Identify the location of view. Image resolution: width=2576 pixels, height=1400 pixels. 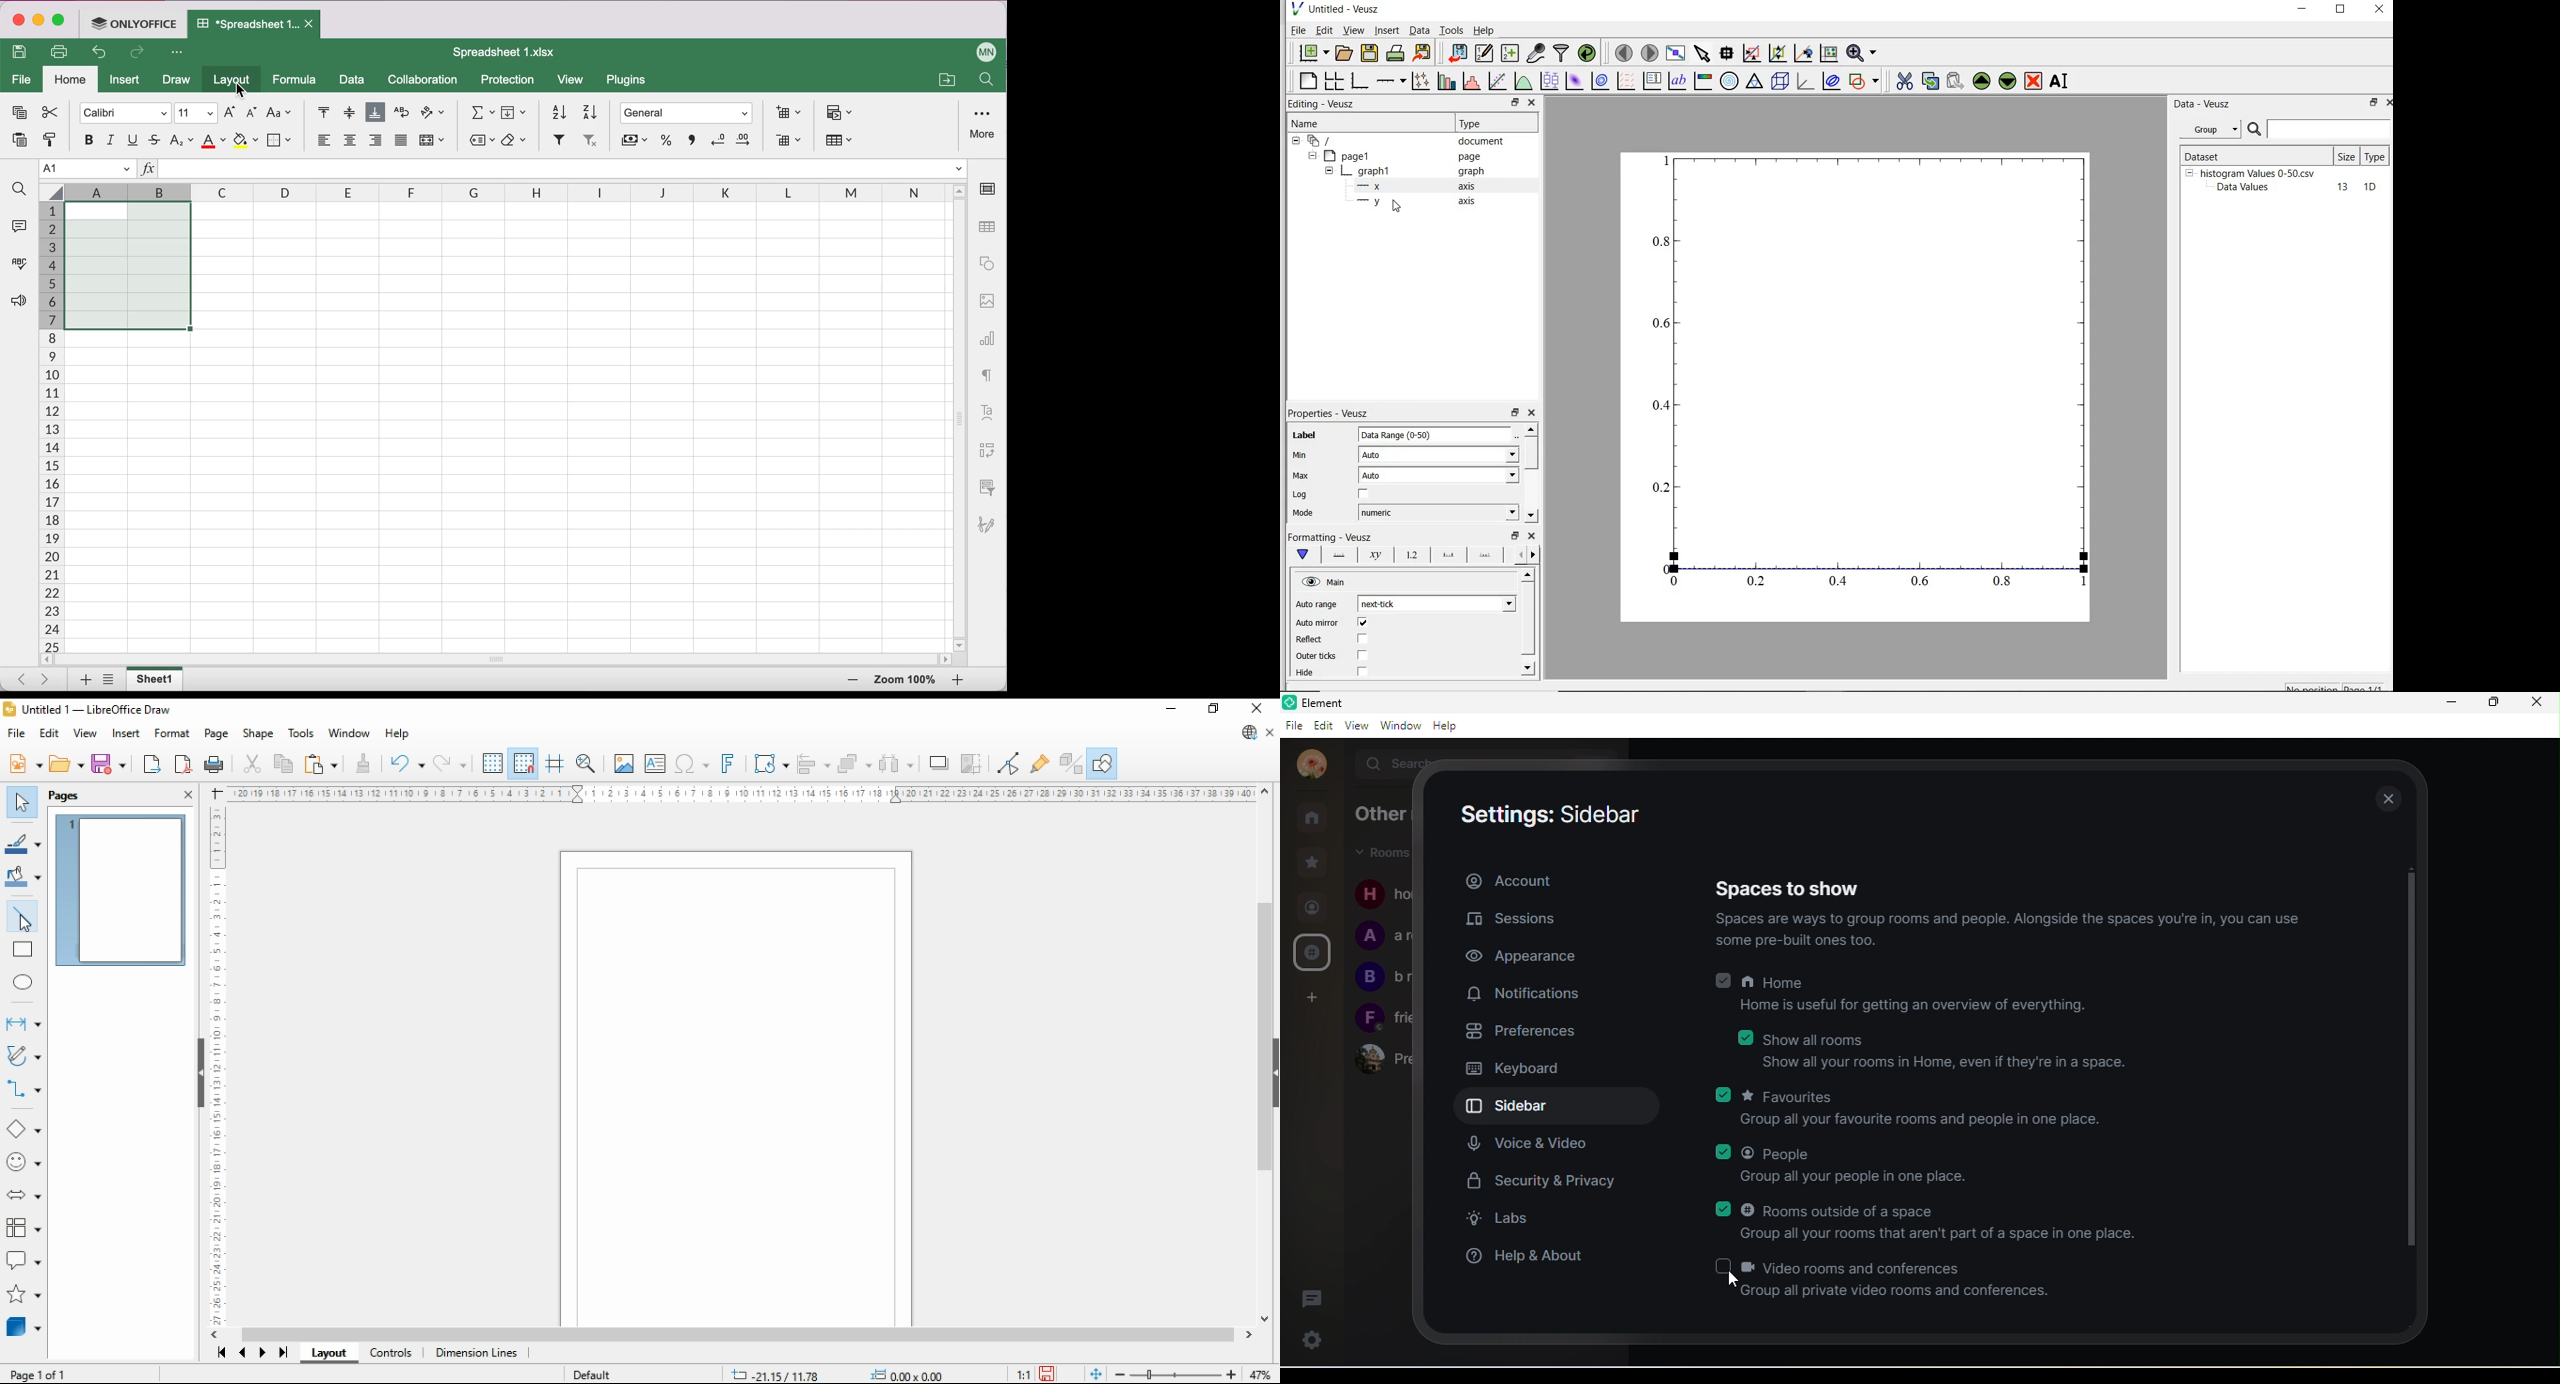
(1361, 726).